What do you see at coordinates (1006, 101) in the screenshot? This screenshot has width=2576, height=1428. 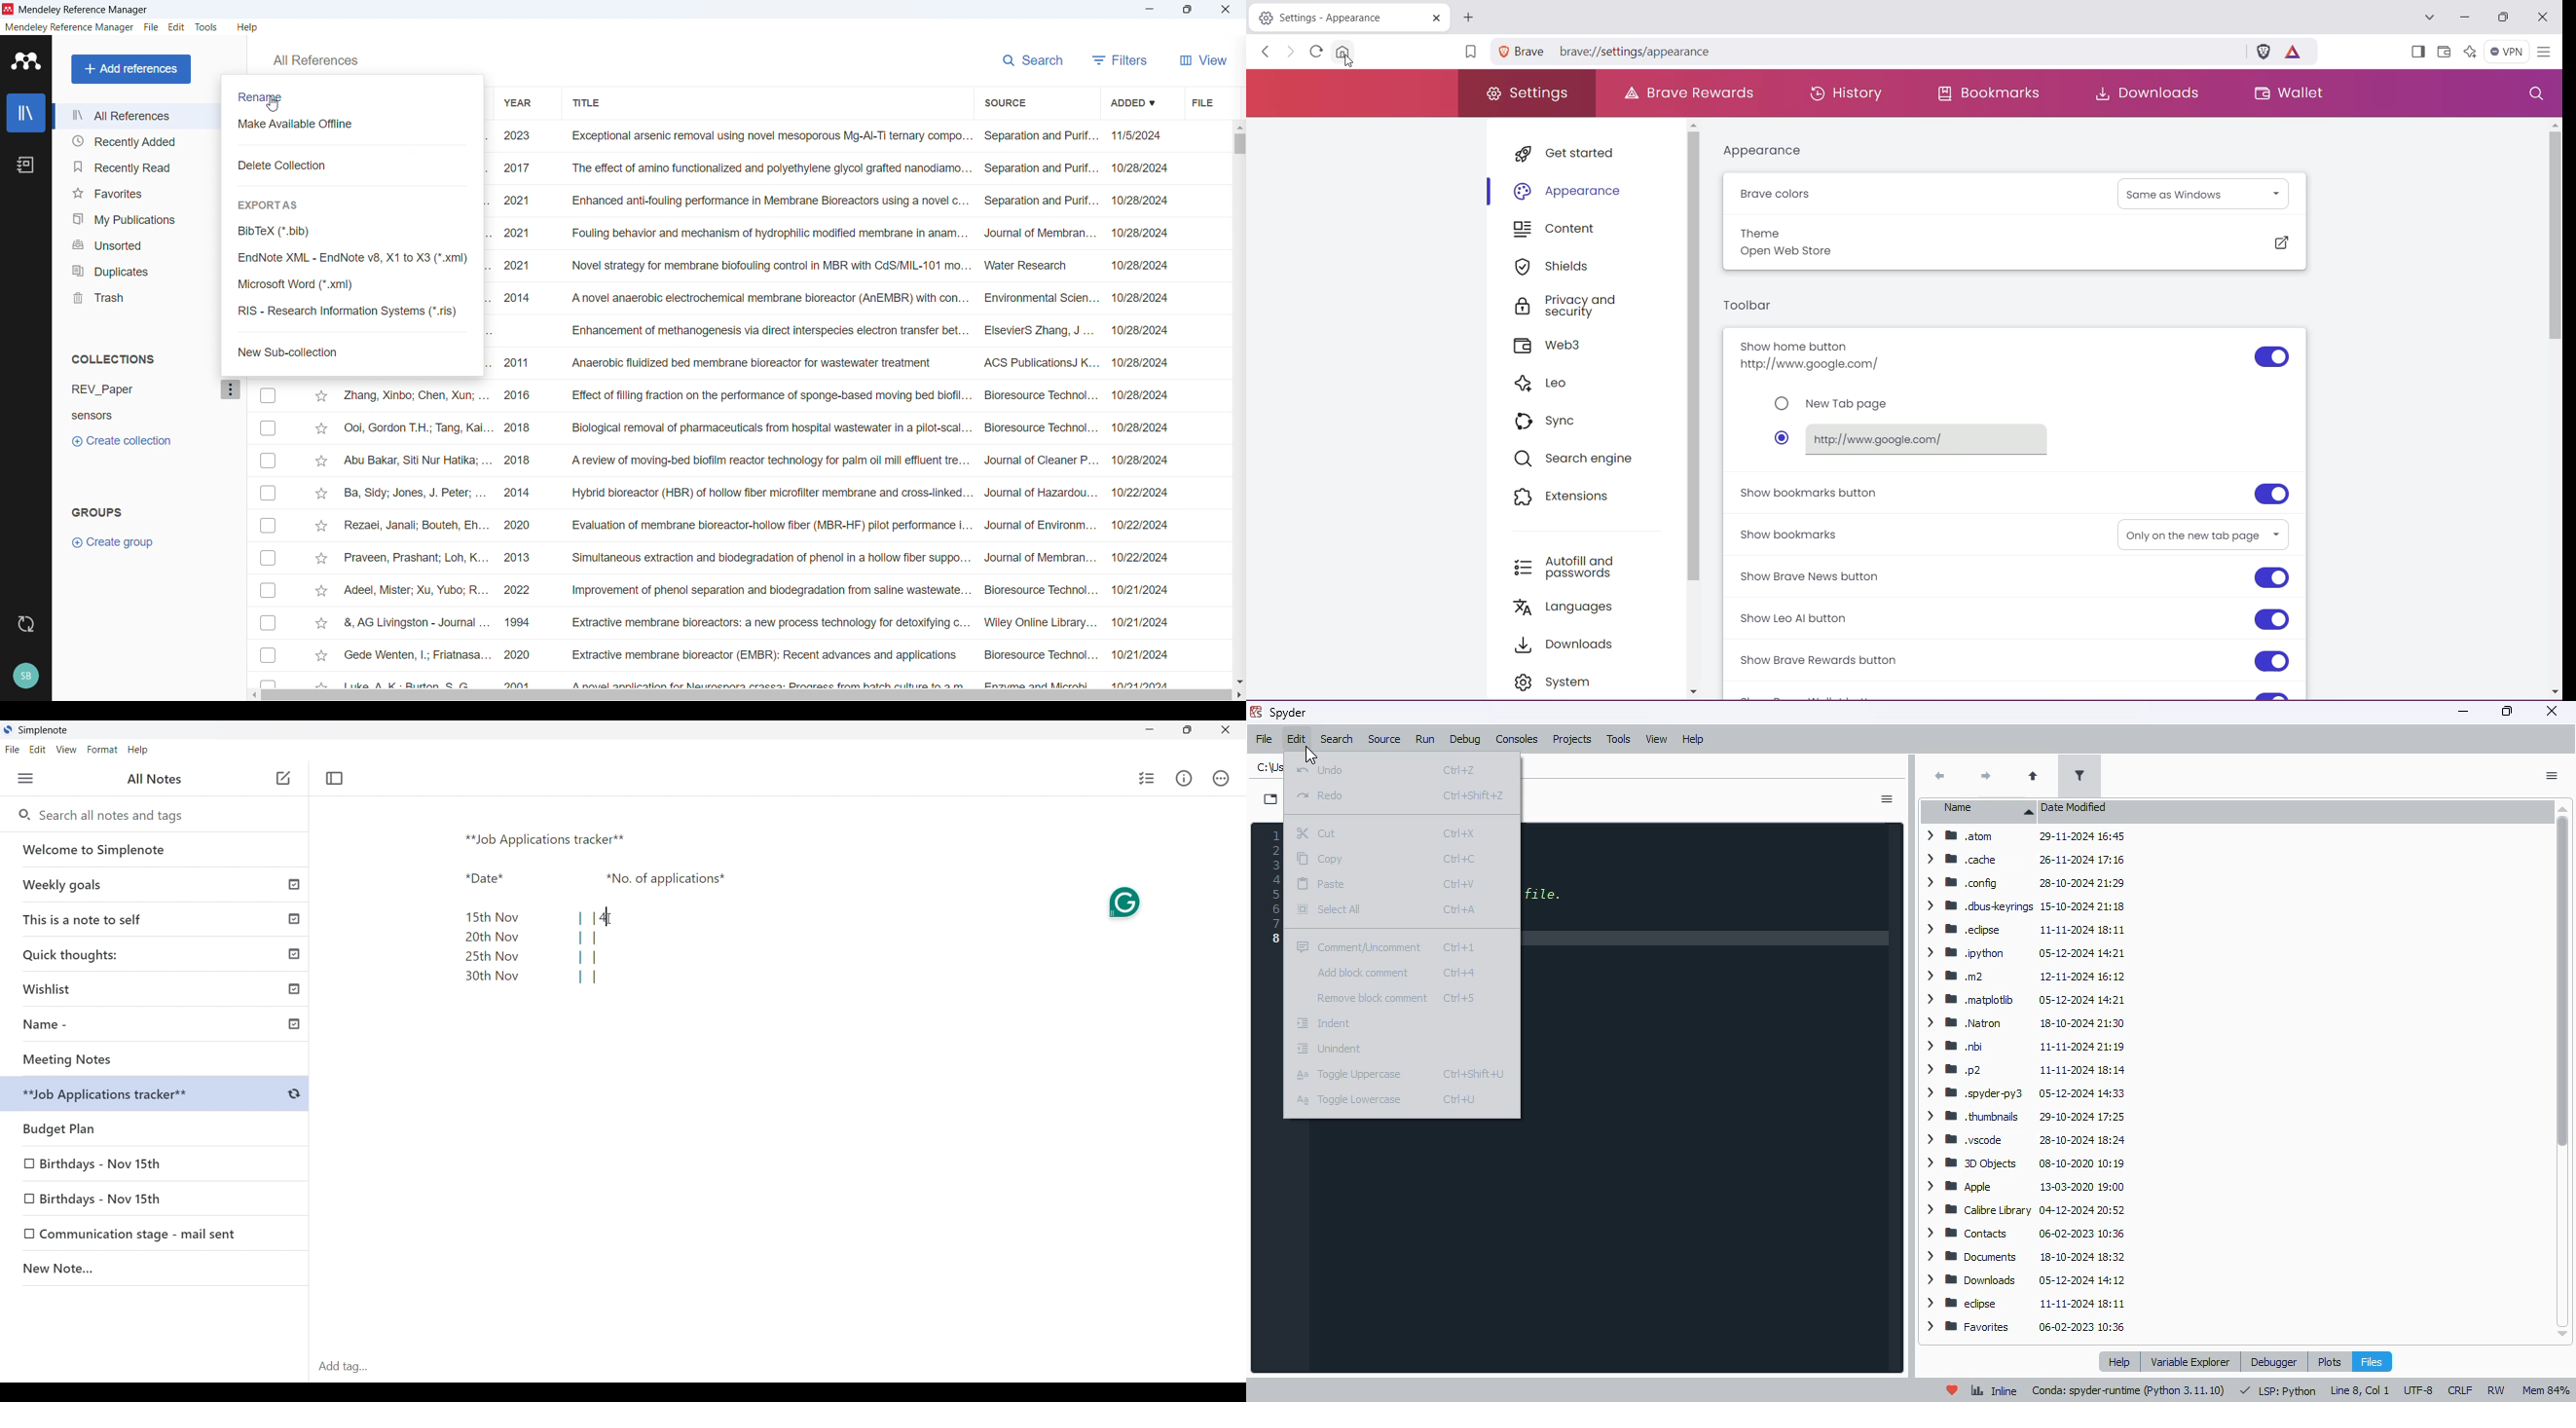 I see `Source` at bounding box center [1006, 101].